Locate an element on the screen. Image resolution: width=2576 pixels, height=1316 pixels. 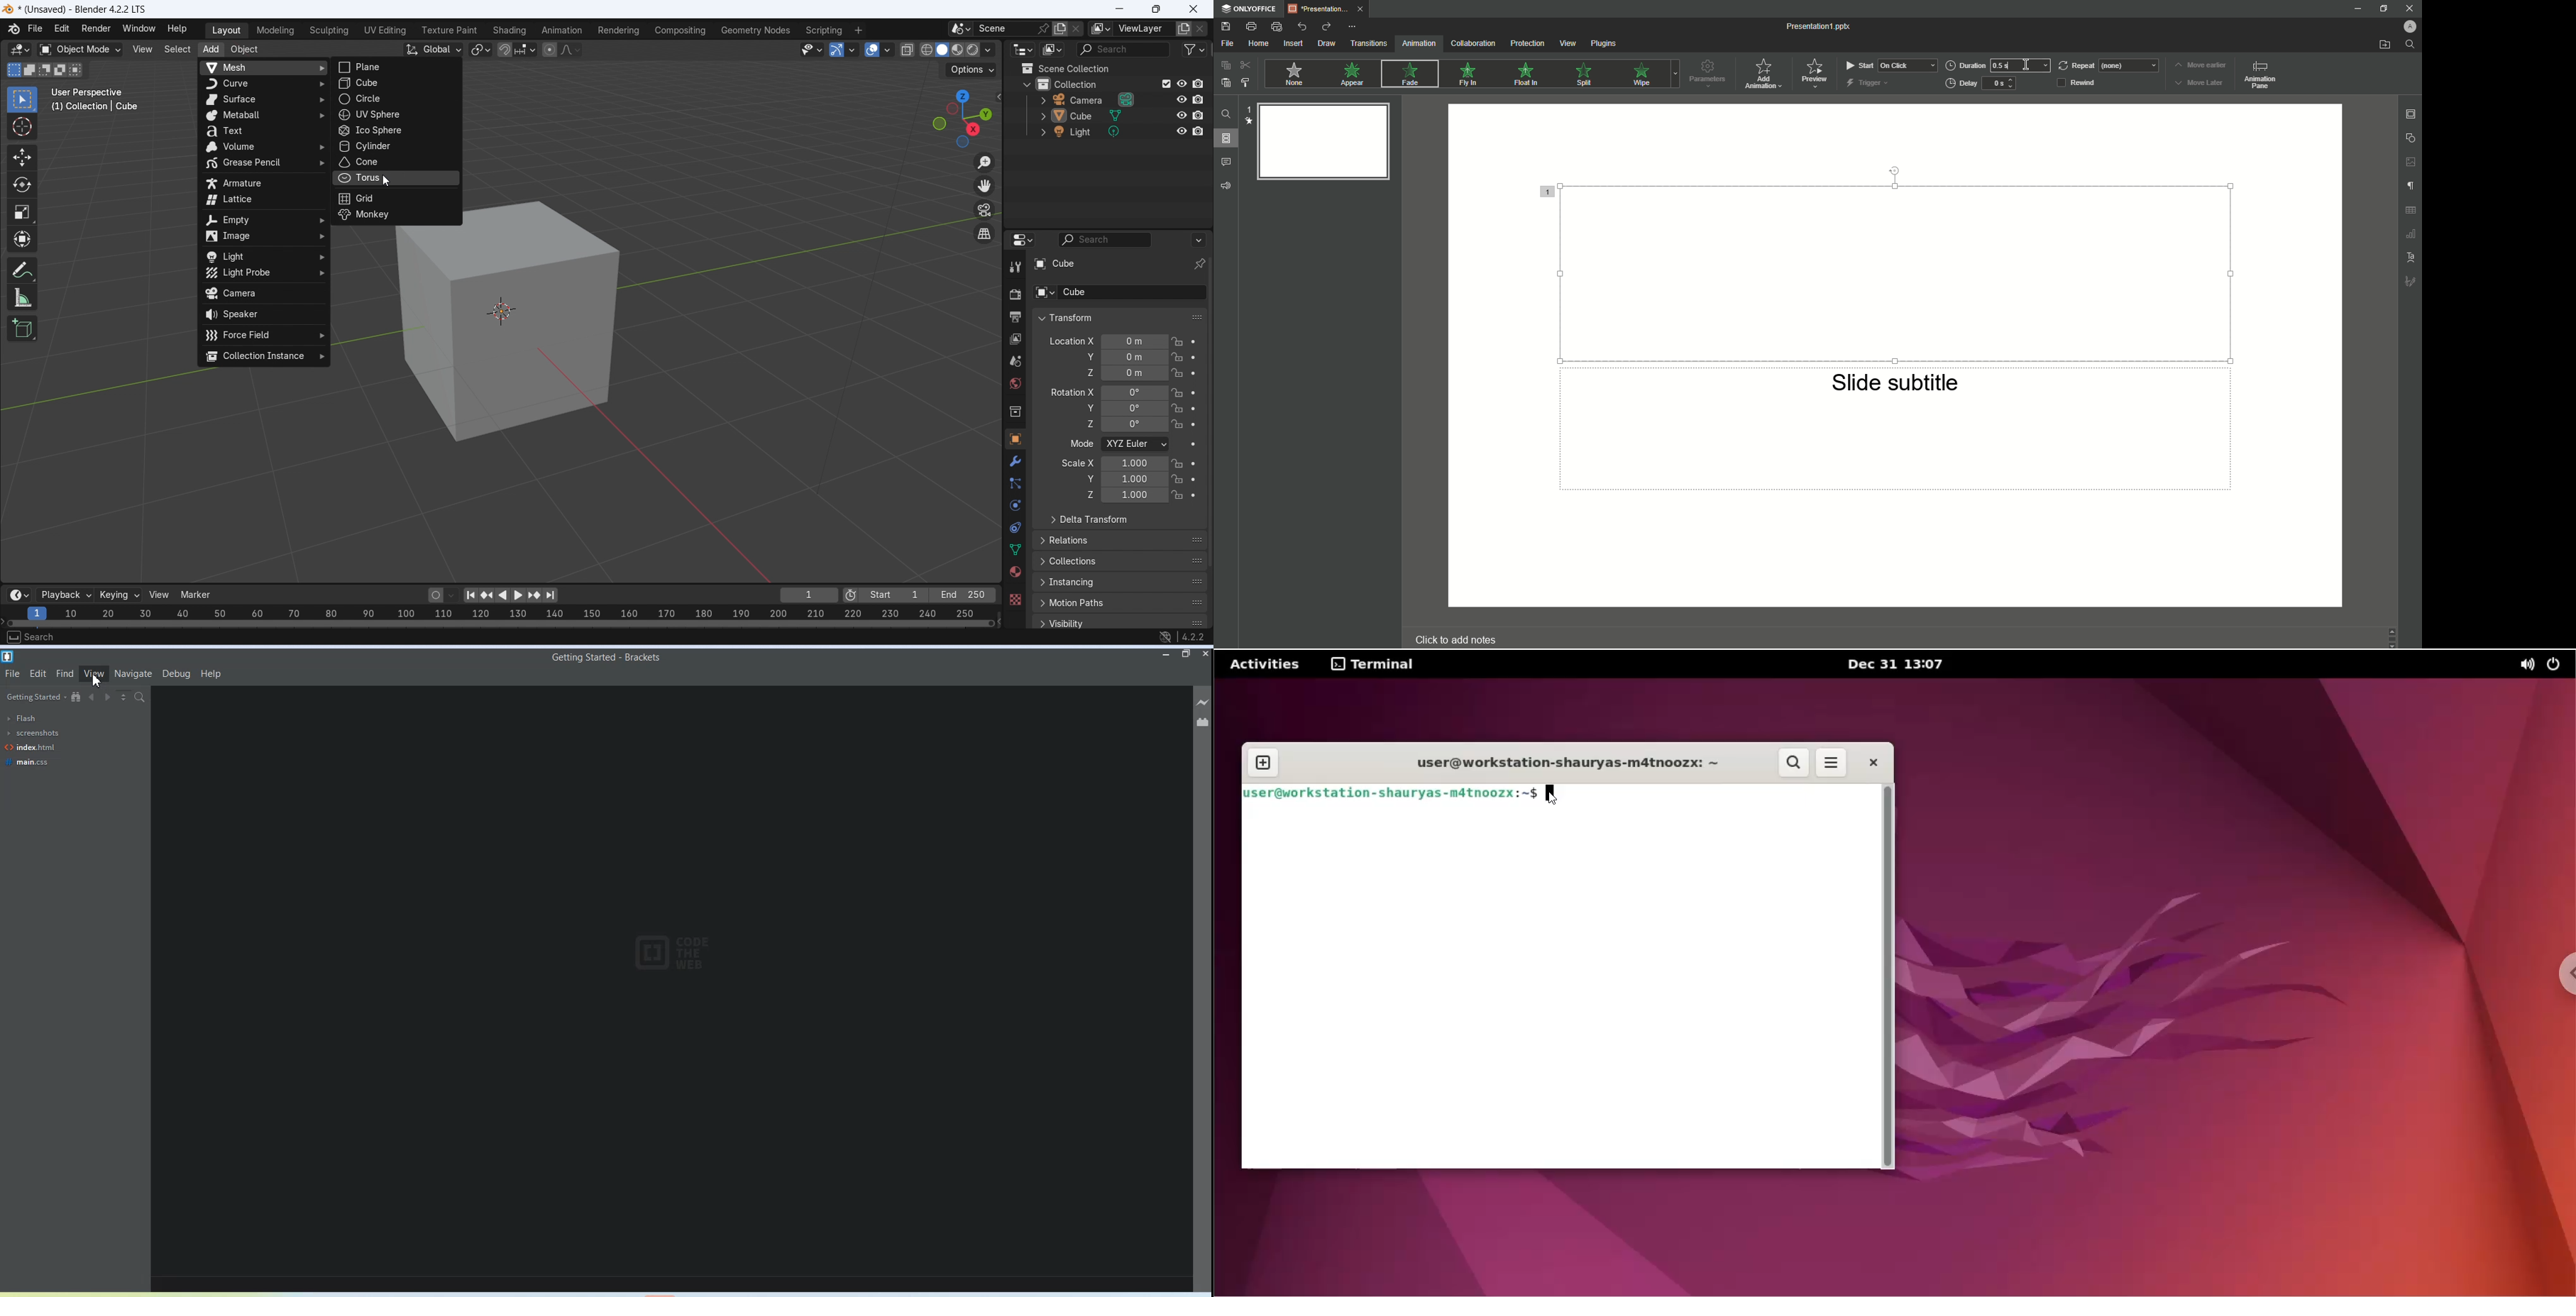
Extension Manager is located at coordinates (1203, 721).